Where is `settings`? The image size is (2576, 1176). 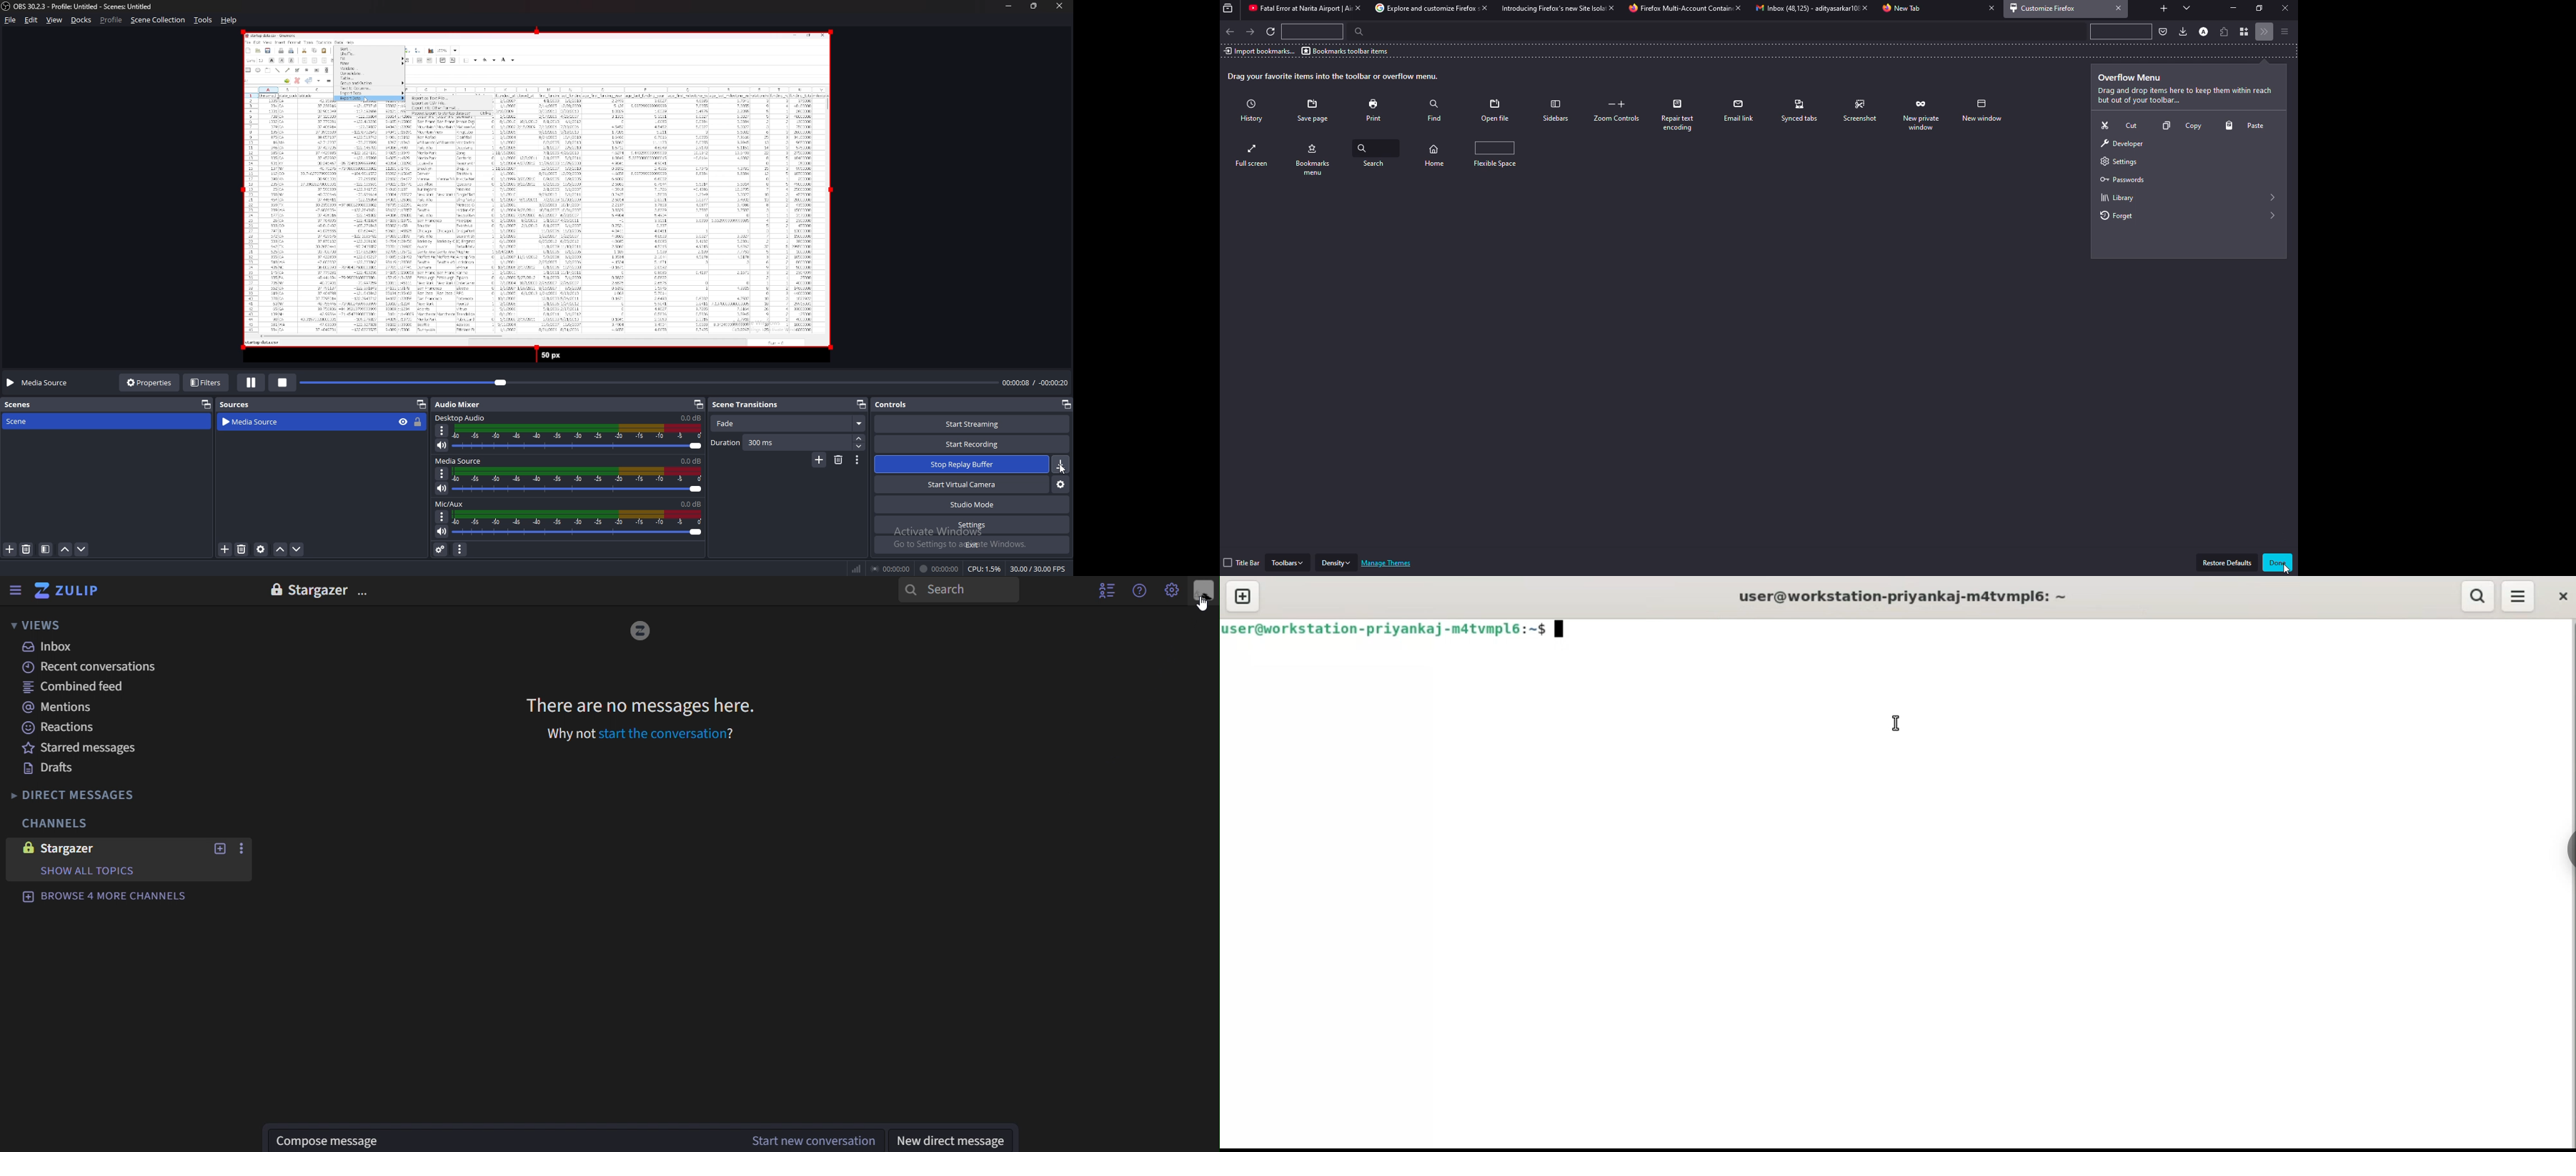
settings is located at coordinates (2116, 162).